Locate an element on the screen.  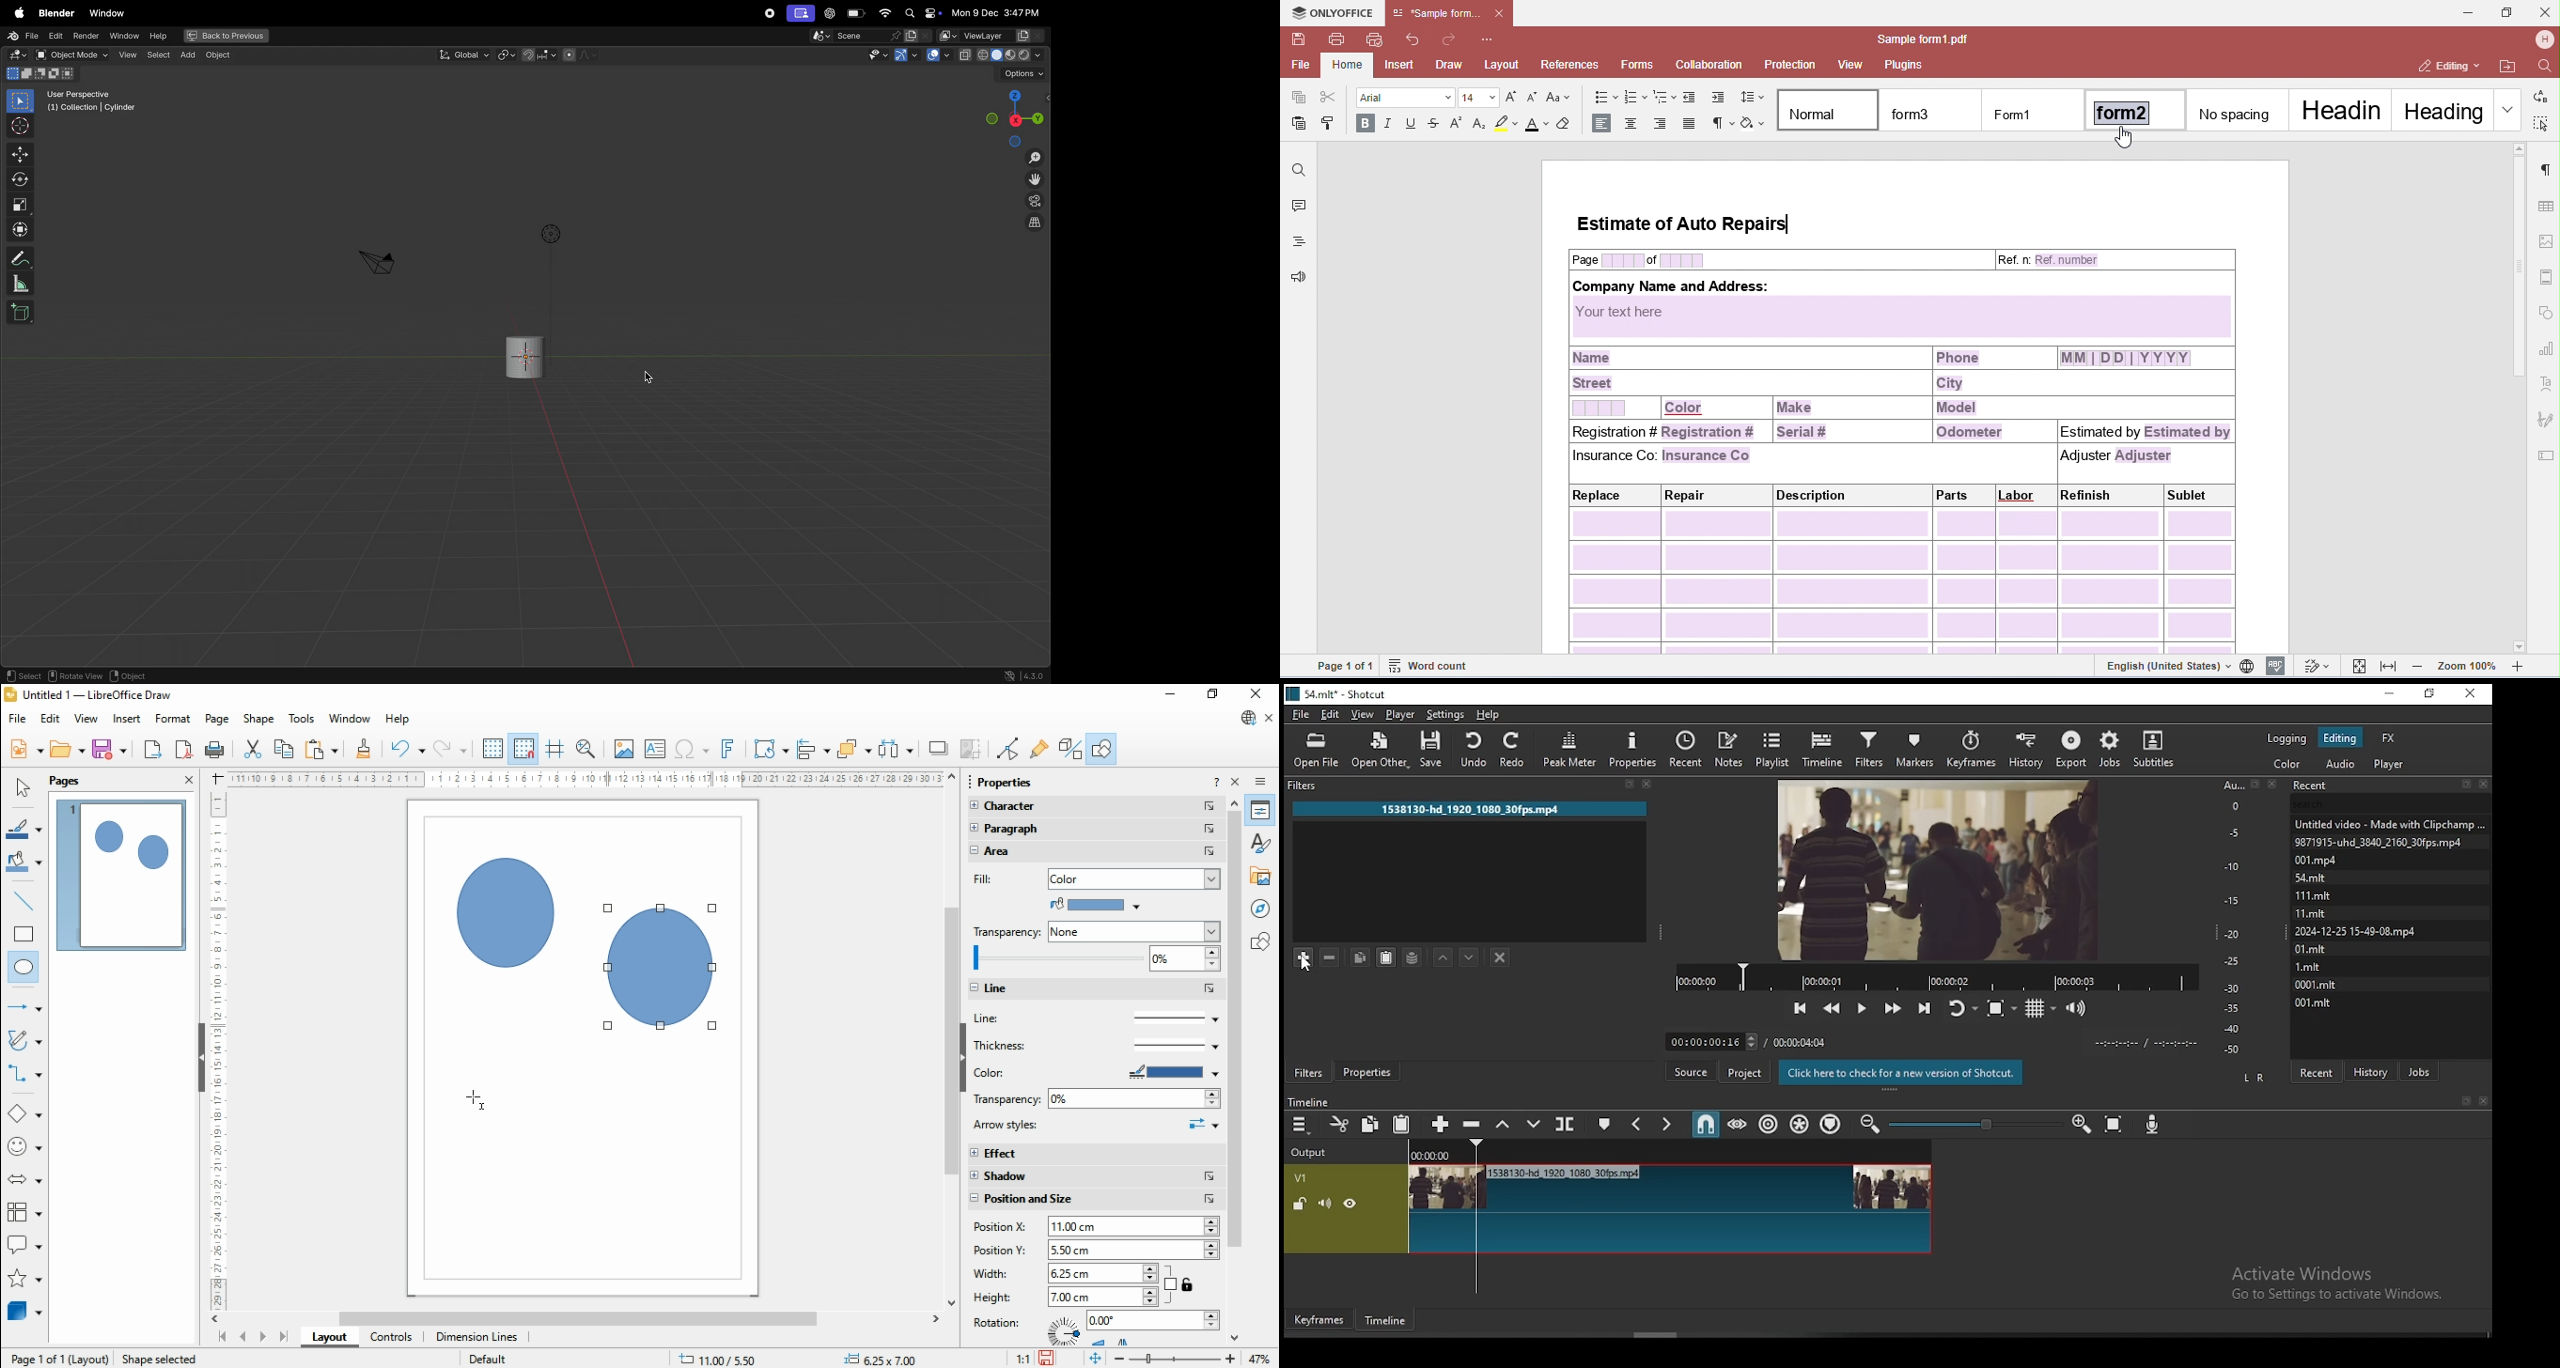
paste is located at coordinates (320, 748).